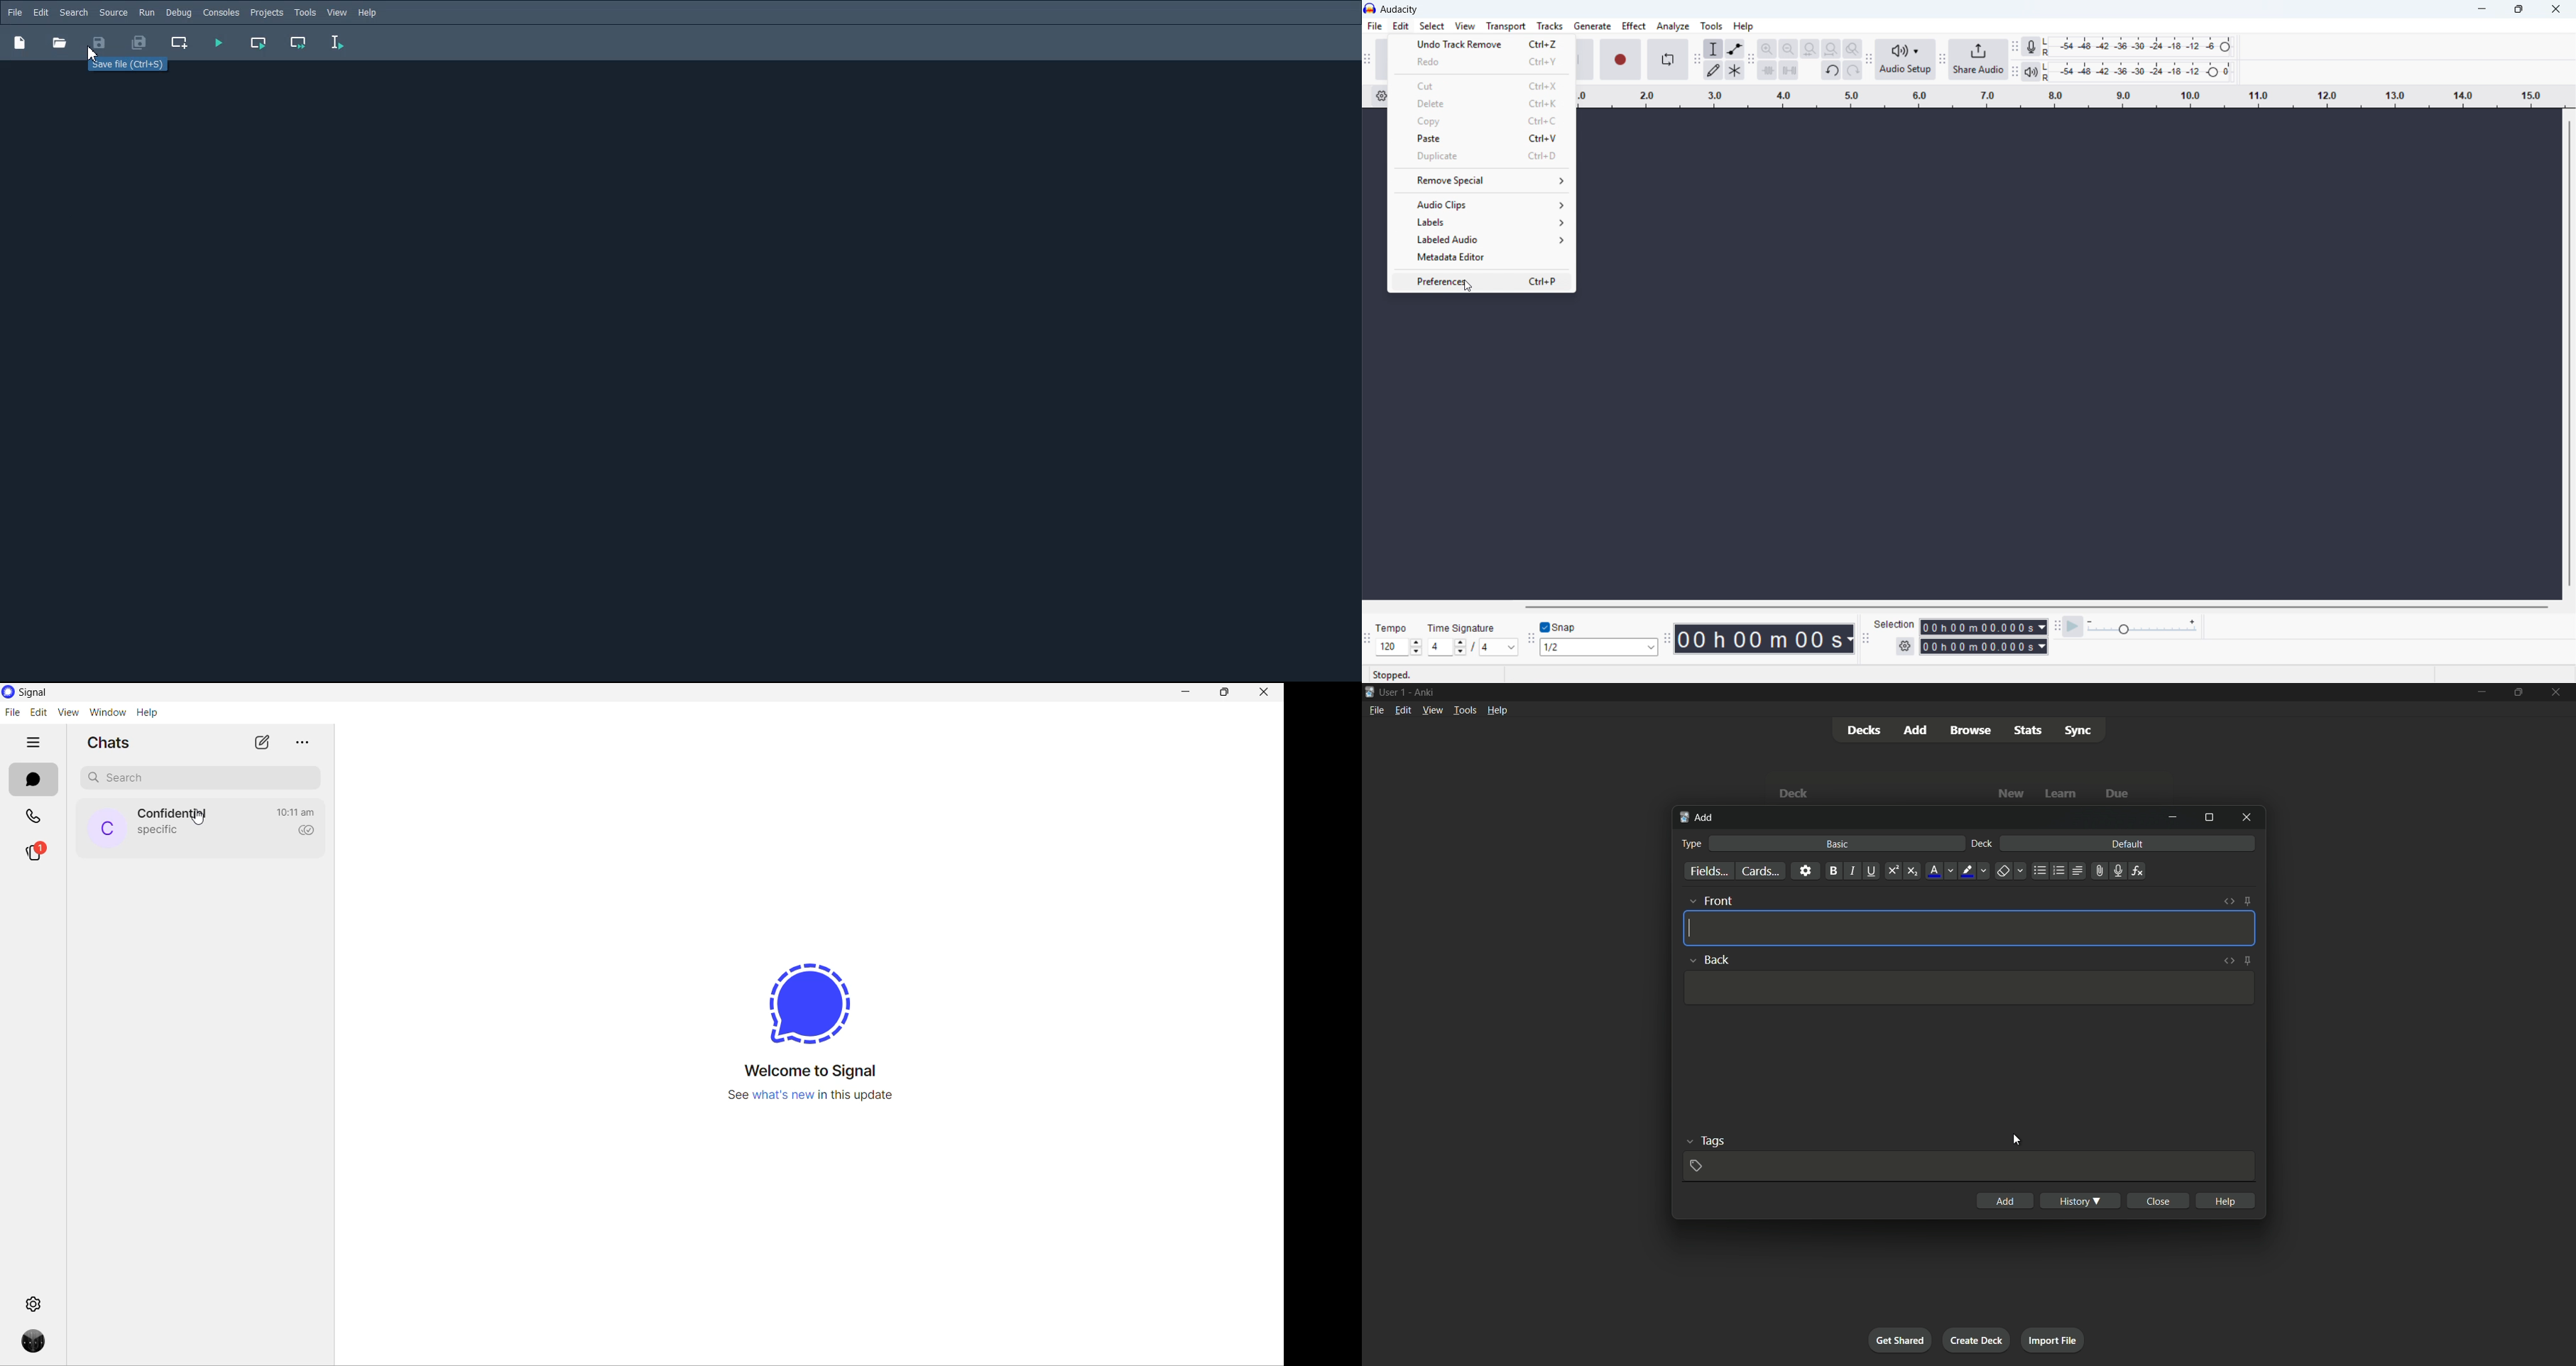 Image resolution: width=2576 pixels, height=1372 pixels. I want to click on labeled audio, so click(1481, 240).